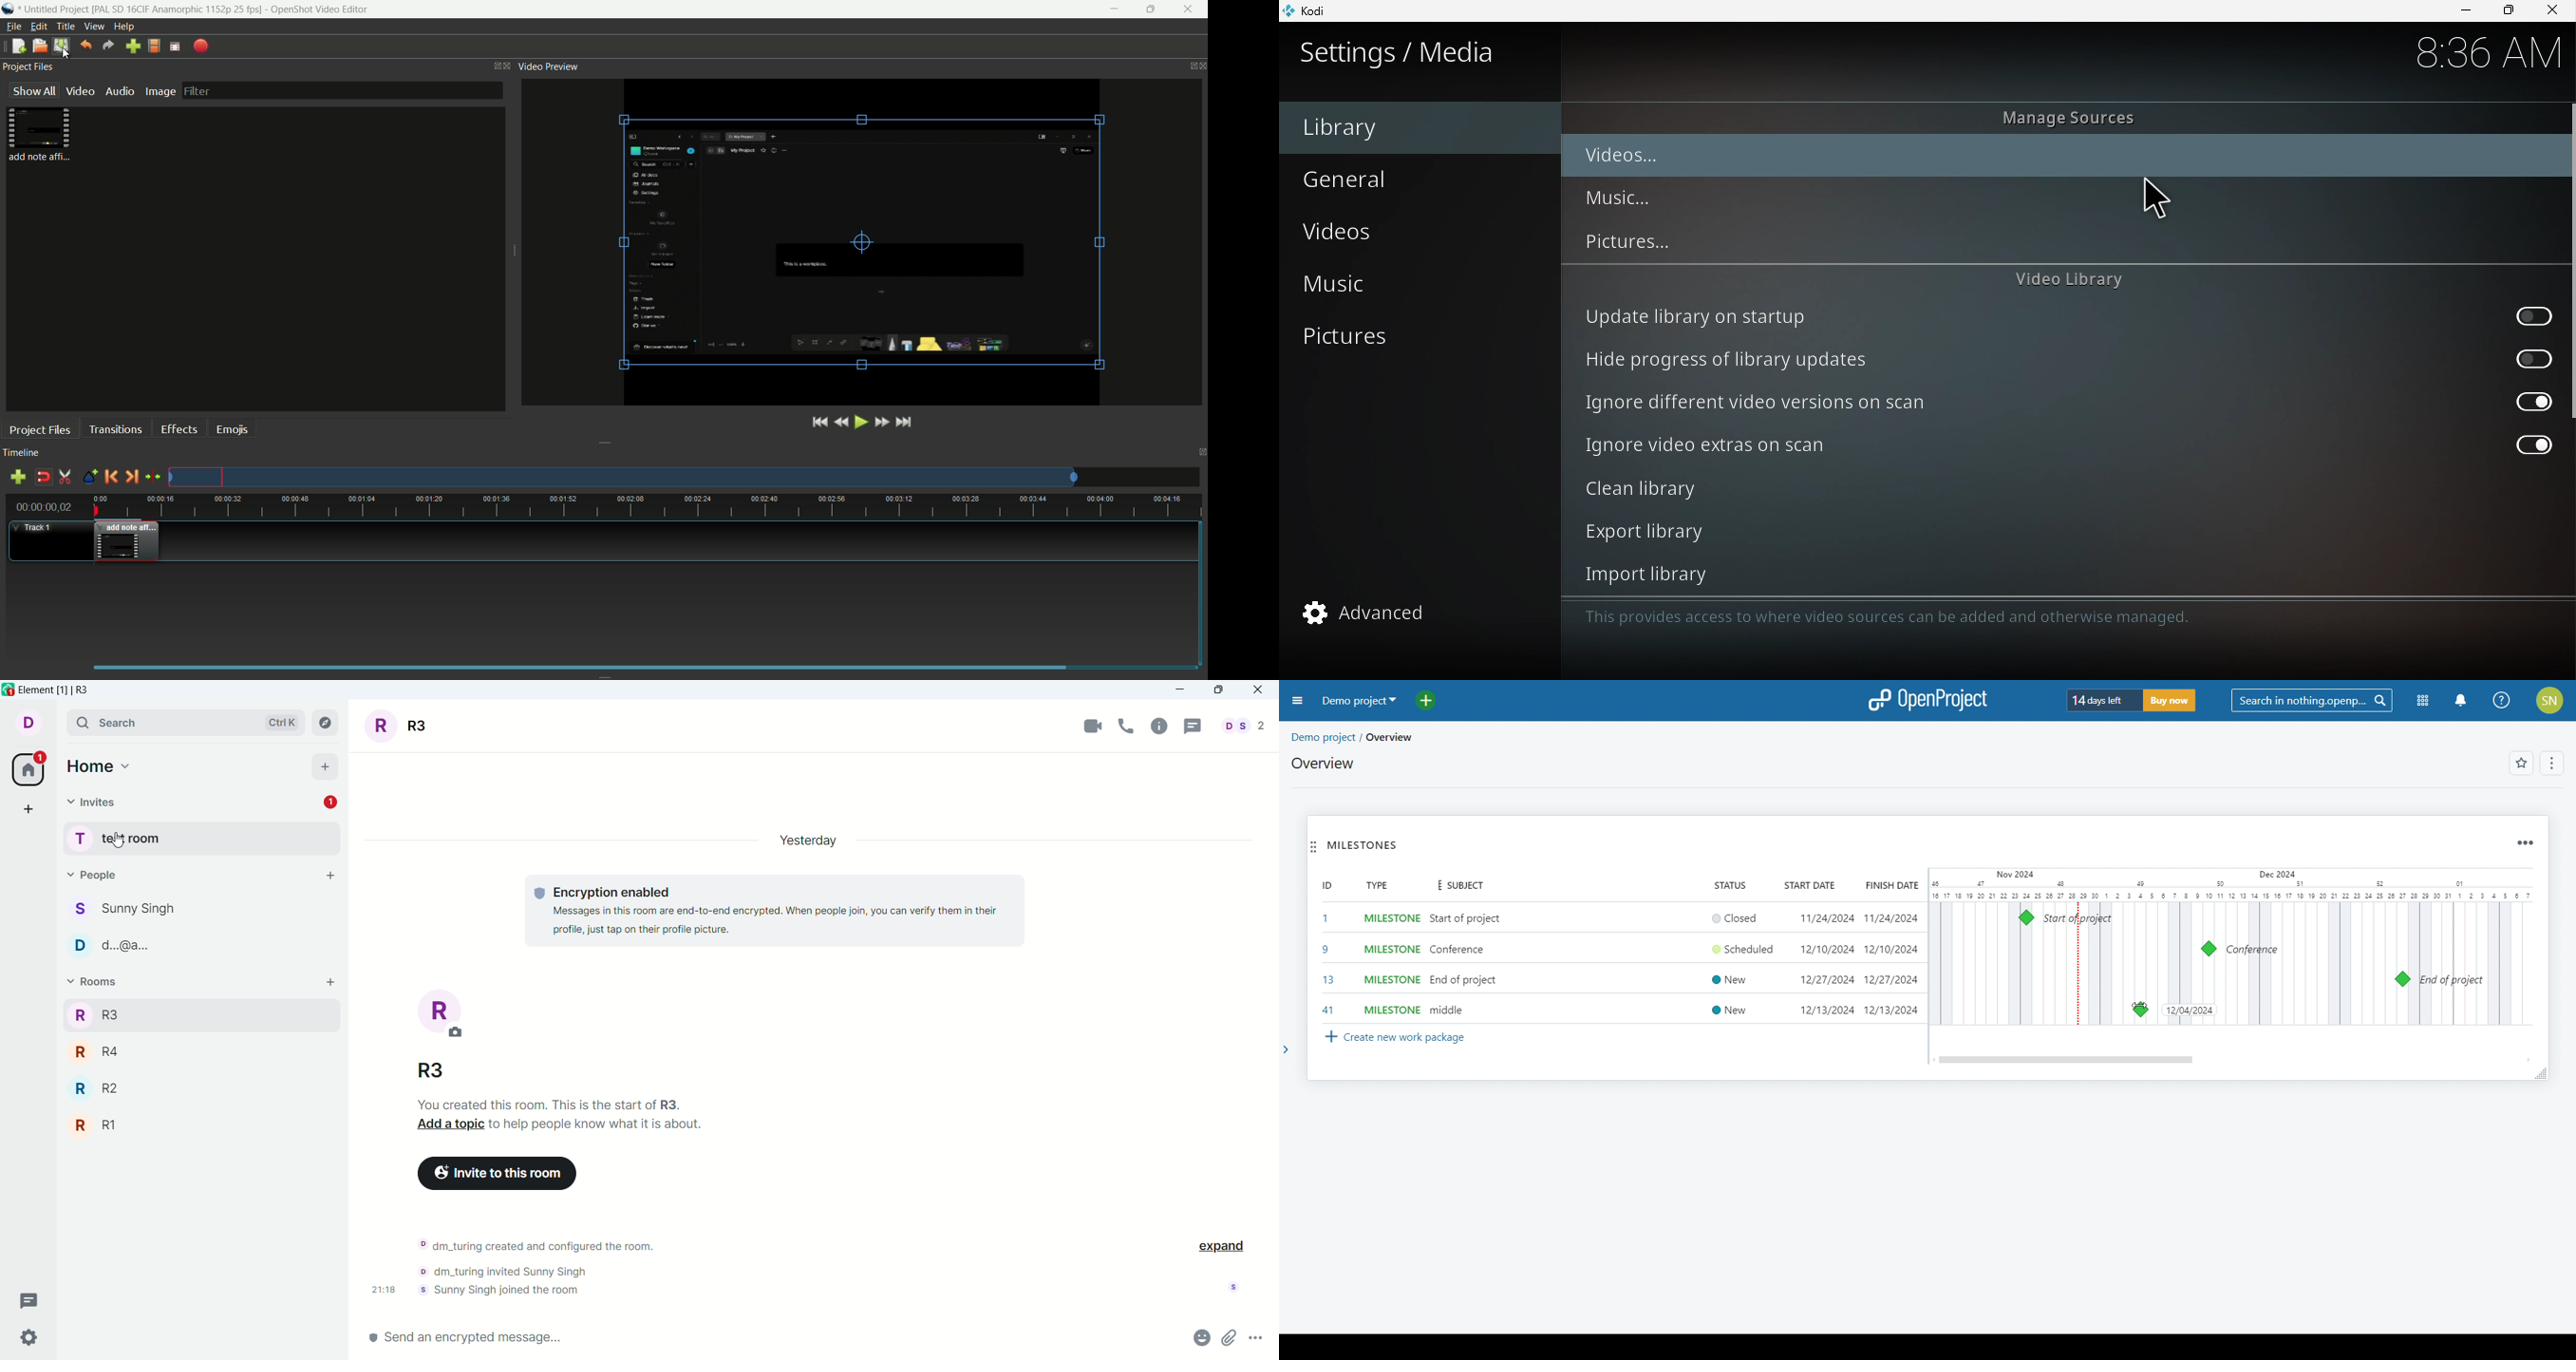  What do you see at coordinates (2460, 701) in the screenshot?
I see `notification` at bounding box center [2460, 701].